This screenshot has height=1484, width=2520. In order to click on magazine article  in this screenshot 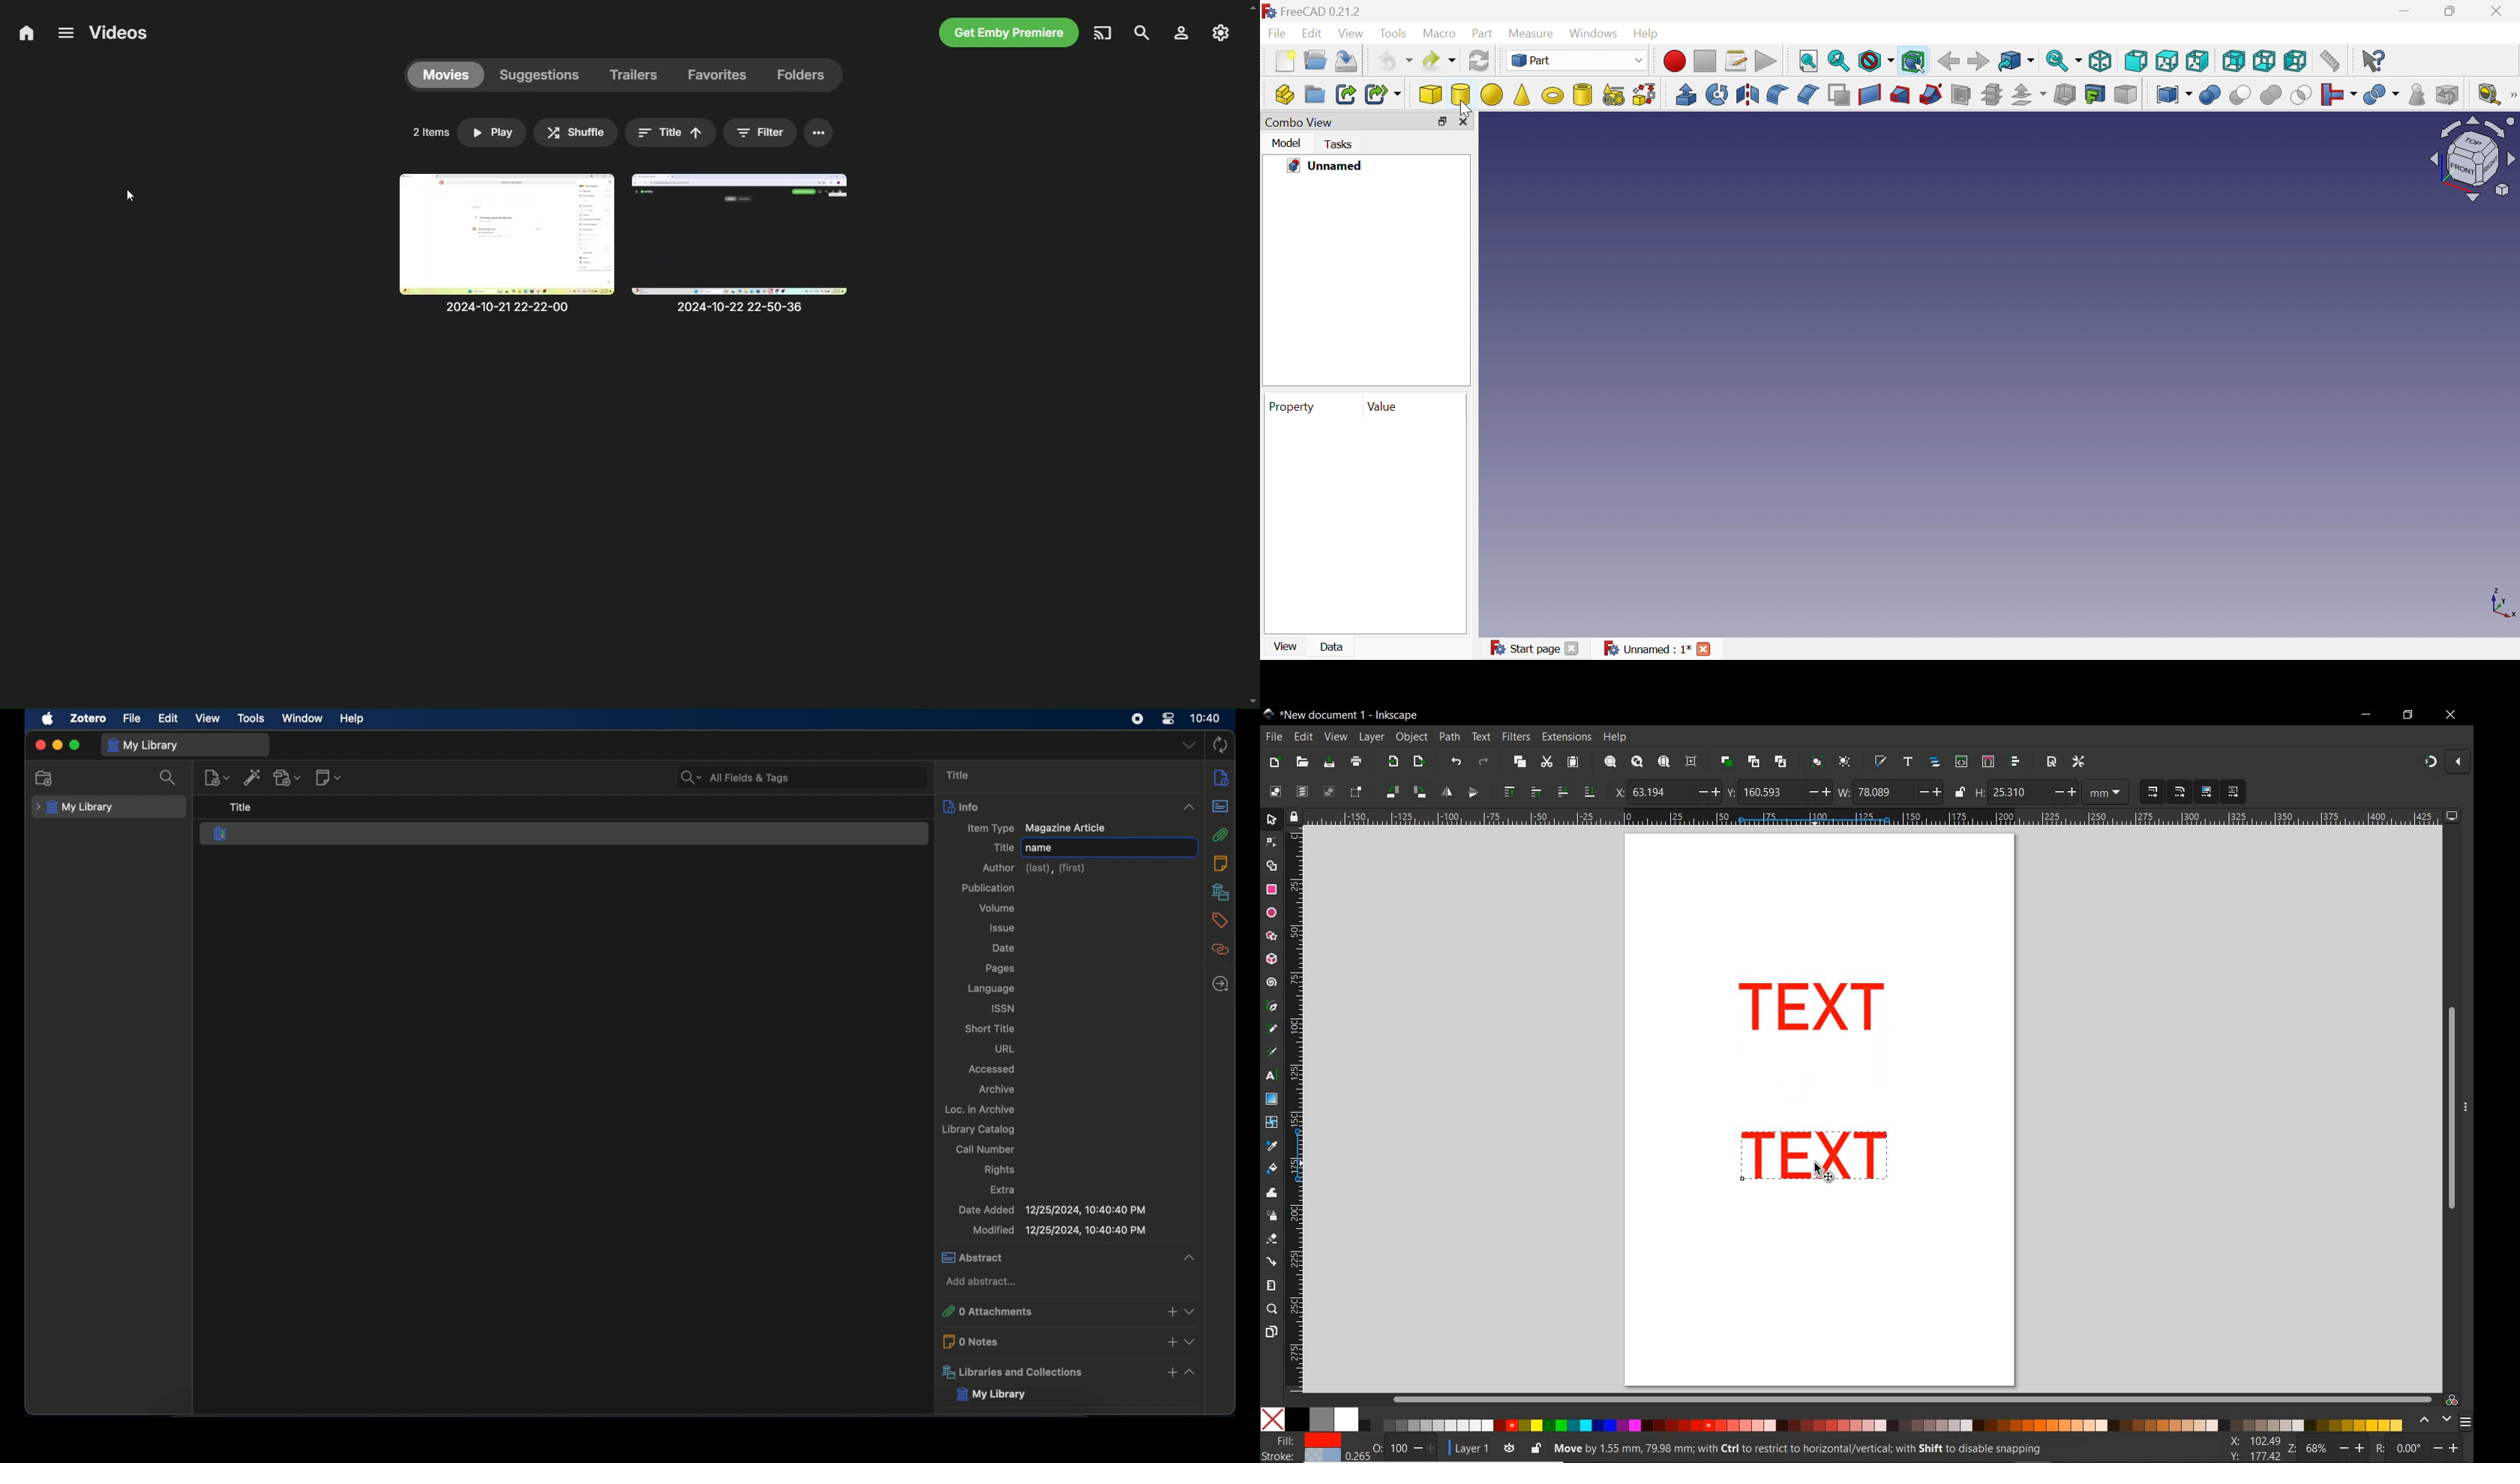, I will do `click(220, 833)`.